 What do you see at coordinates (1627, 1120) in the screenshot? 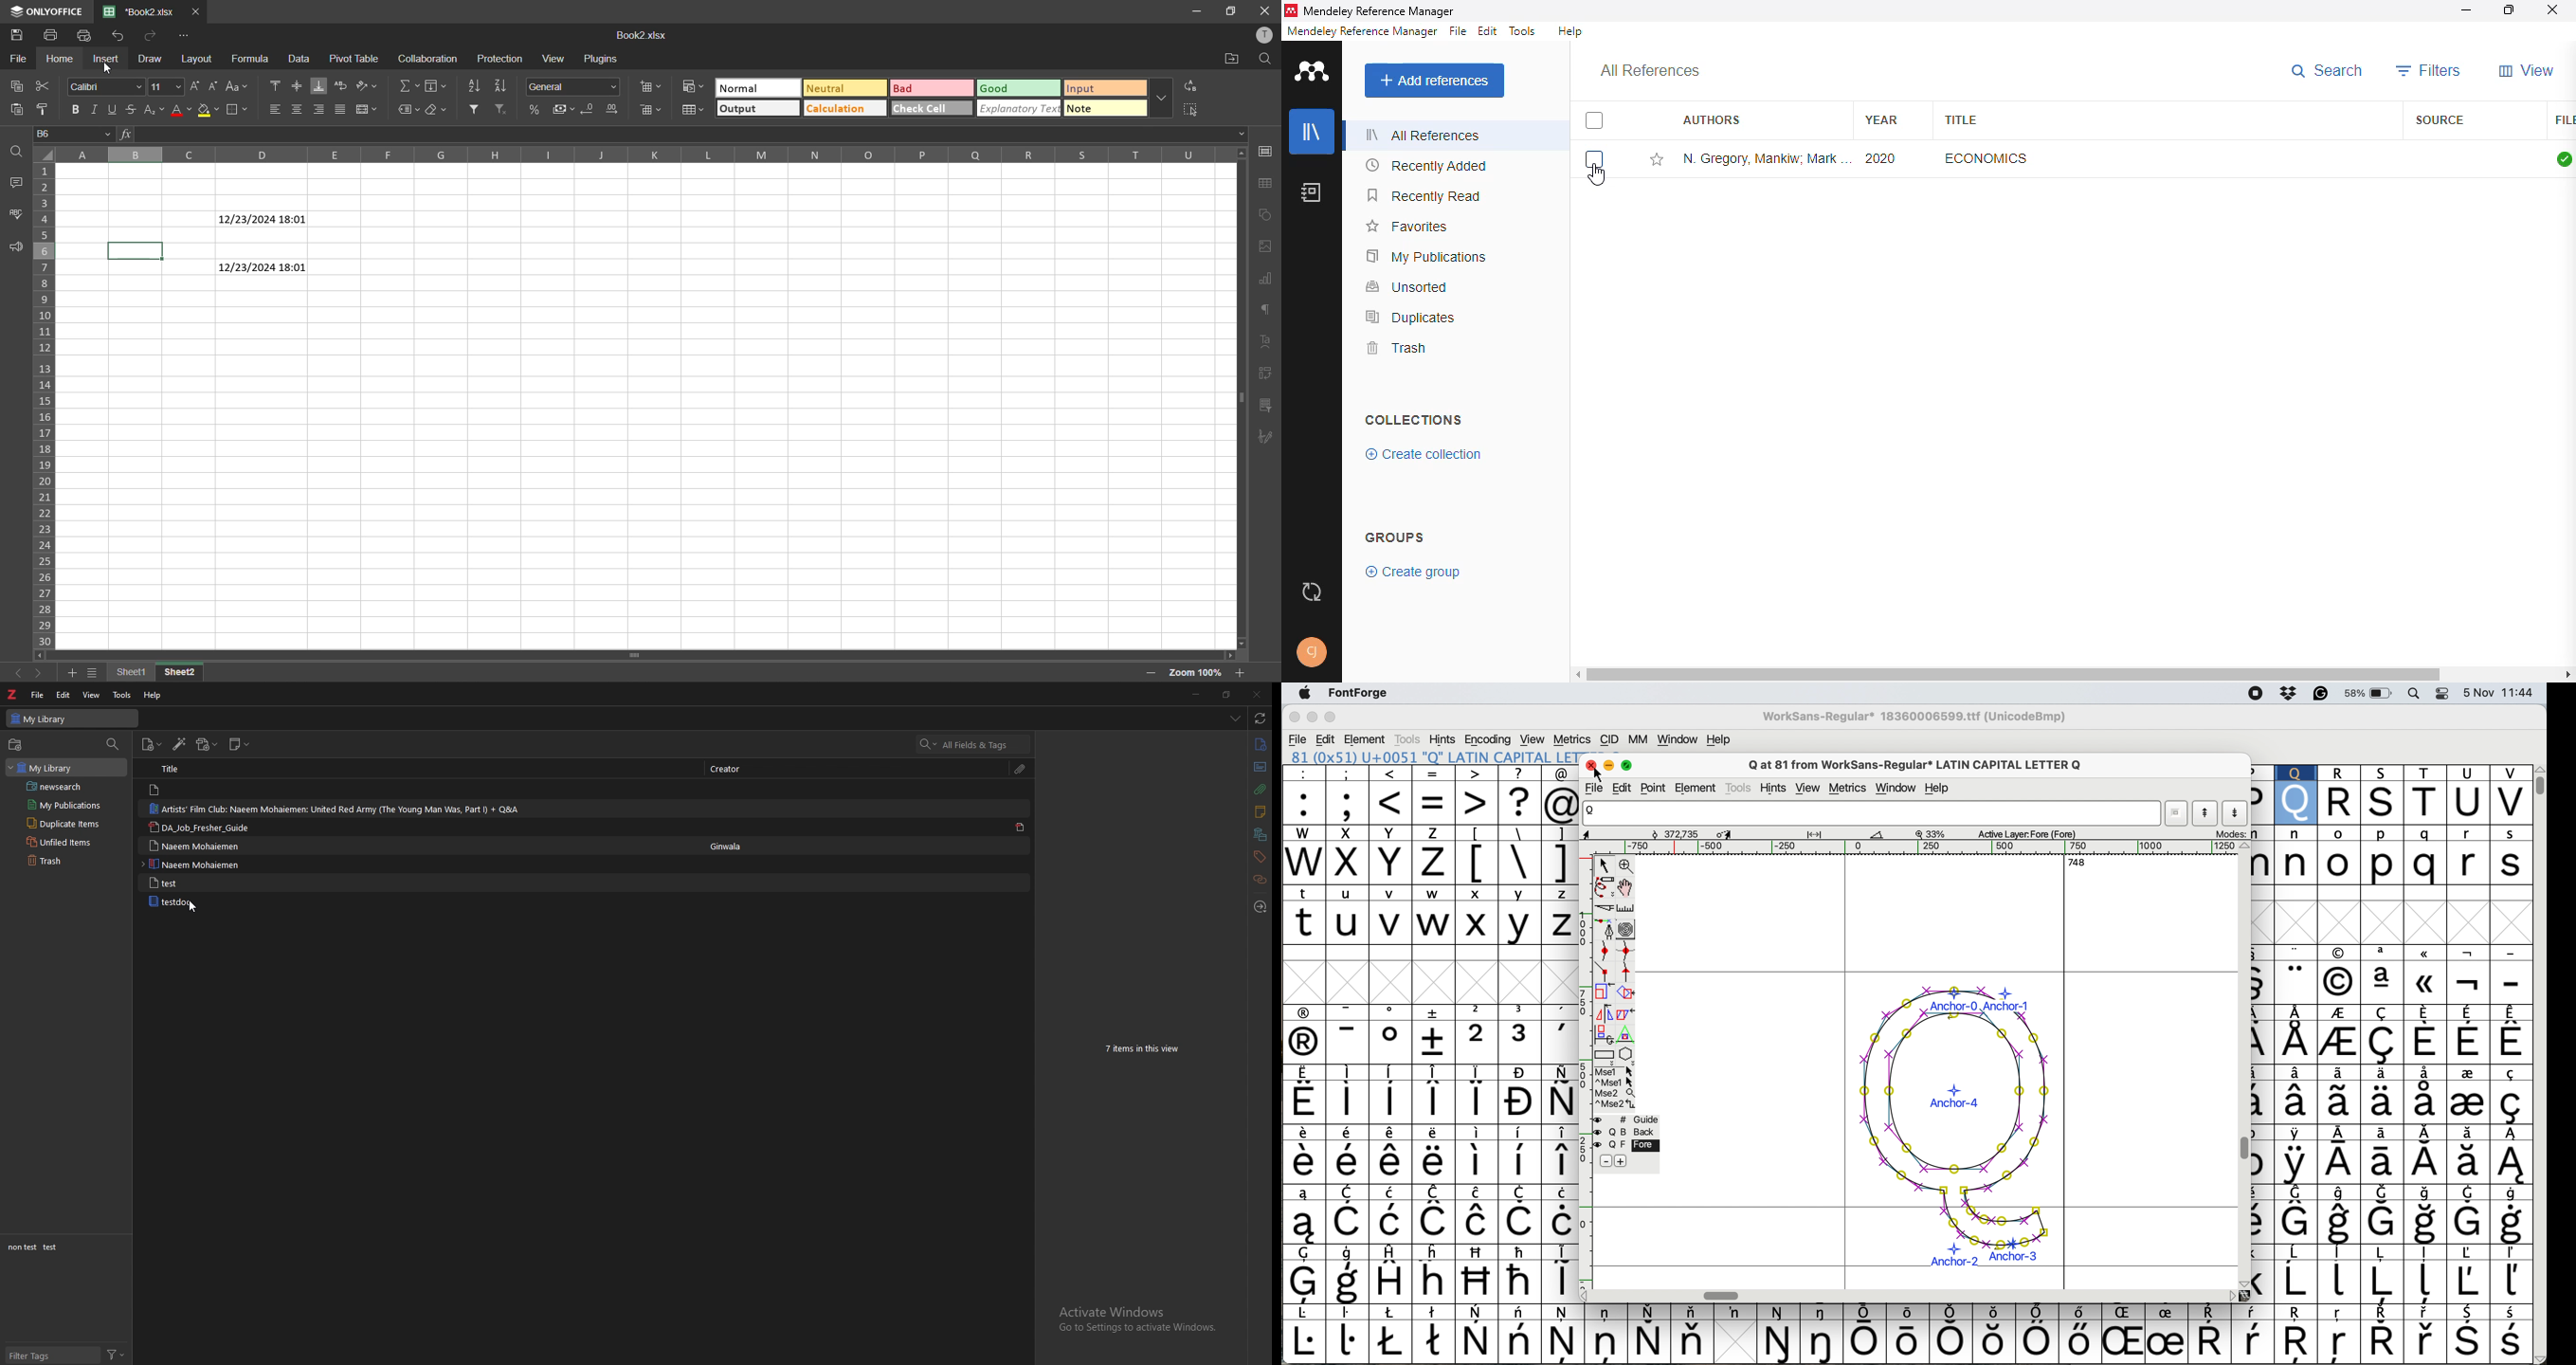
I see `guide` at bounding box center [1627, 1120].